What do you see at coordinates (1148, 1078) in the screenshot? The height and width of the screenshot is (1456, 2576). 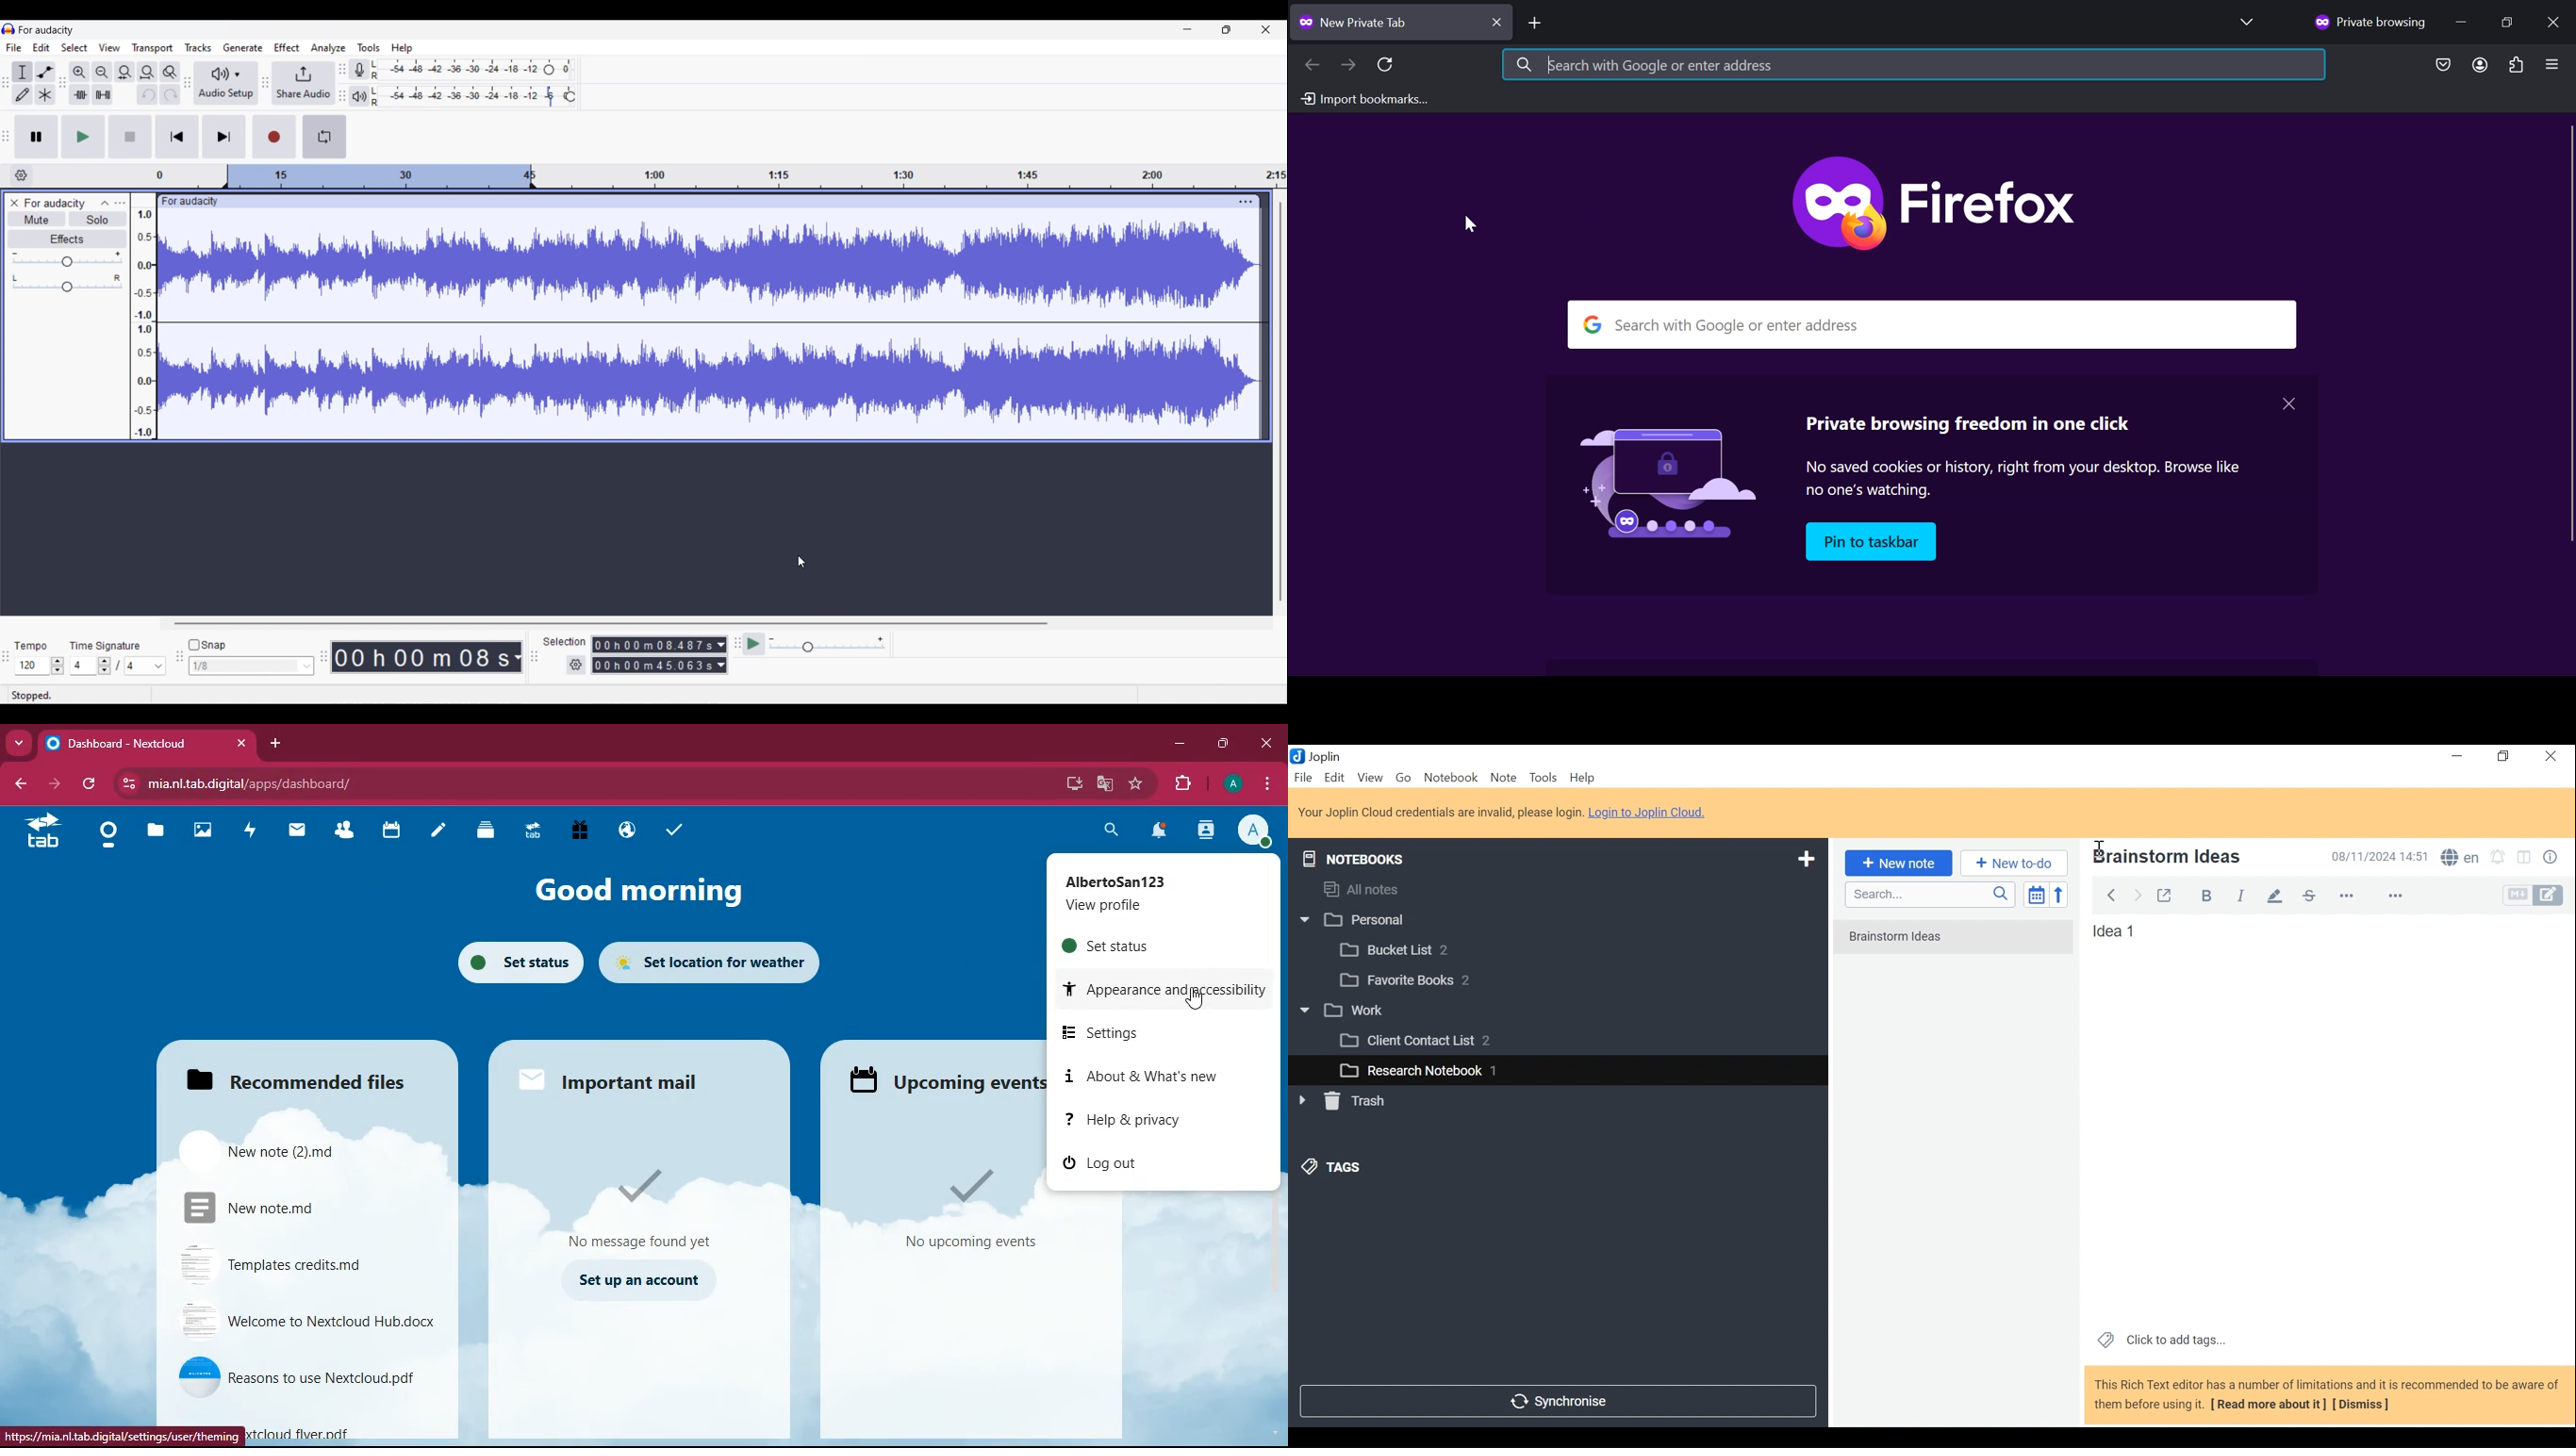 I see `about` at bounding box center [1148, 1078].